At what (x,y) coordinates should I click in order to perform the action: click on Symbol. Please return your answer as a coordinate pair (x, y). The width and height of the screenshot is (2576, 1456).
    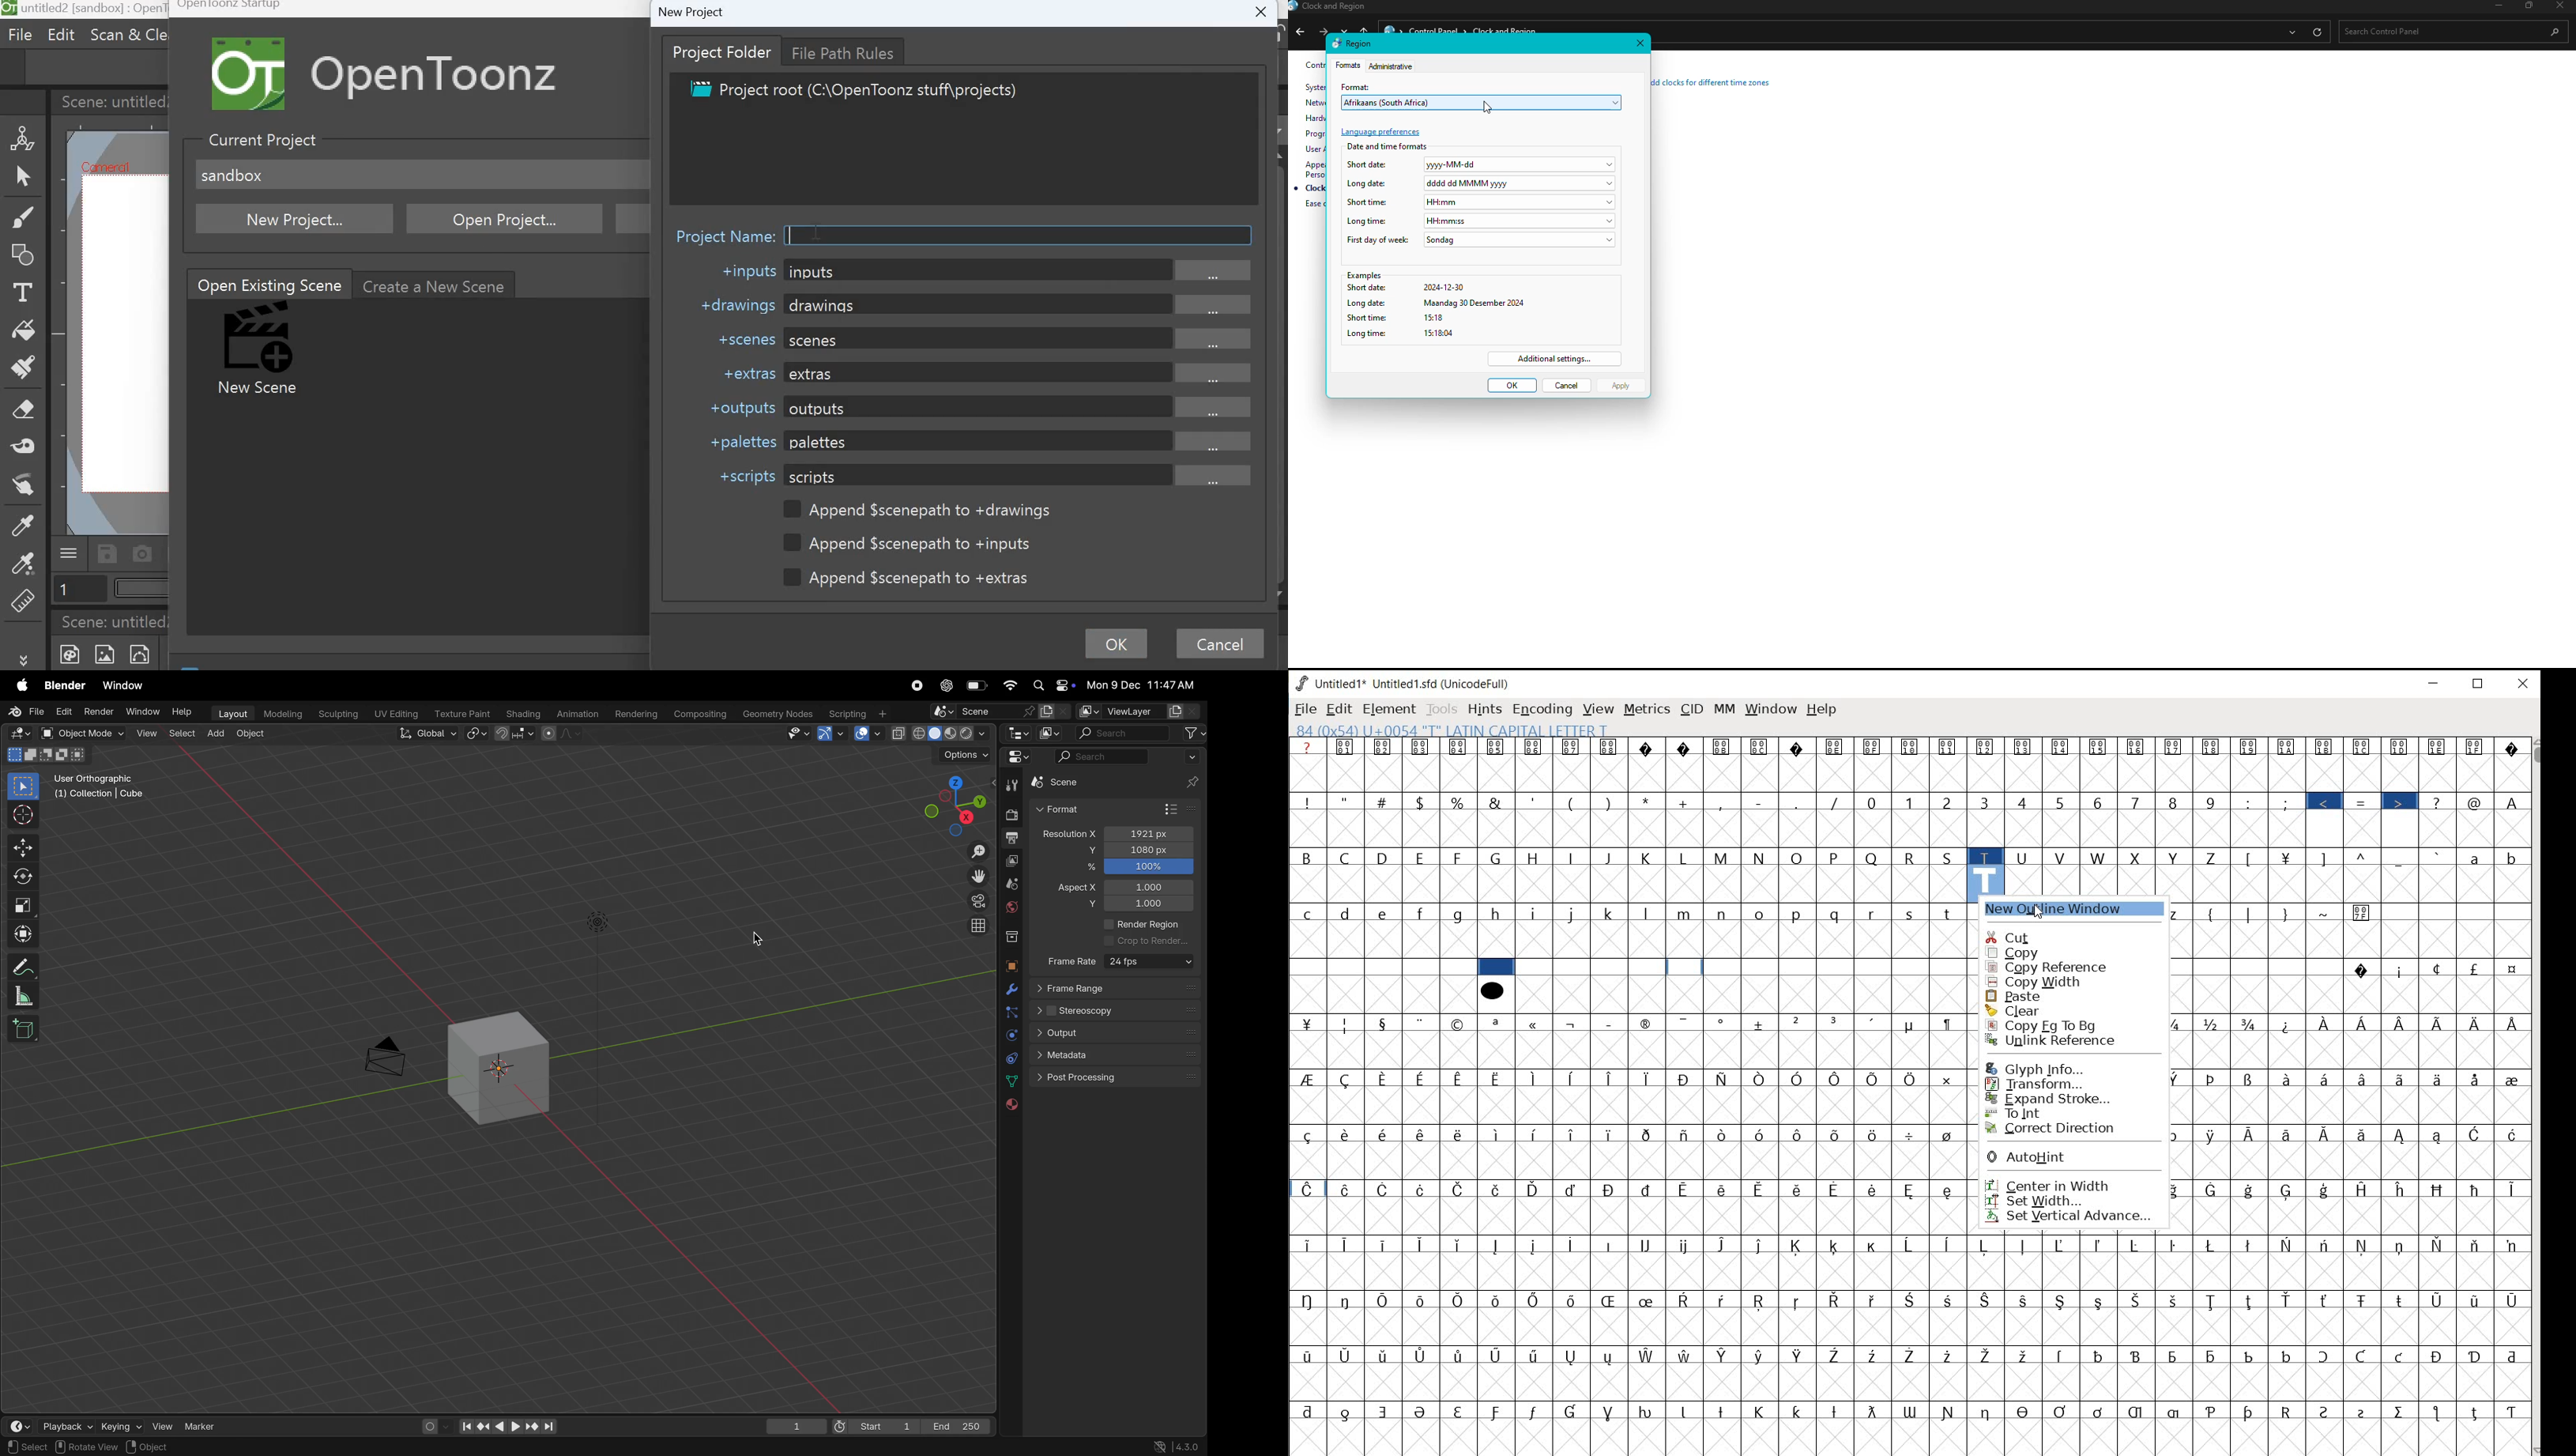
    Looking at the image, I should click on (1574, 1022).